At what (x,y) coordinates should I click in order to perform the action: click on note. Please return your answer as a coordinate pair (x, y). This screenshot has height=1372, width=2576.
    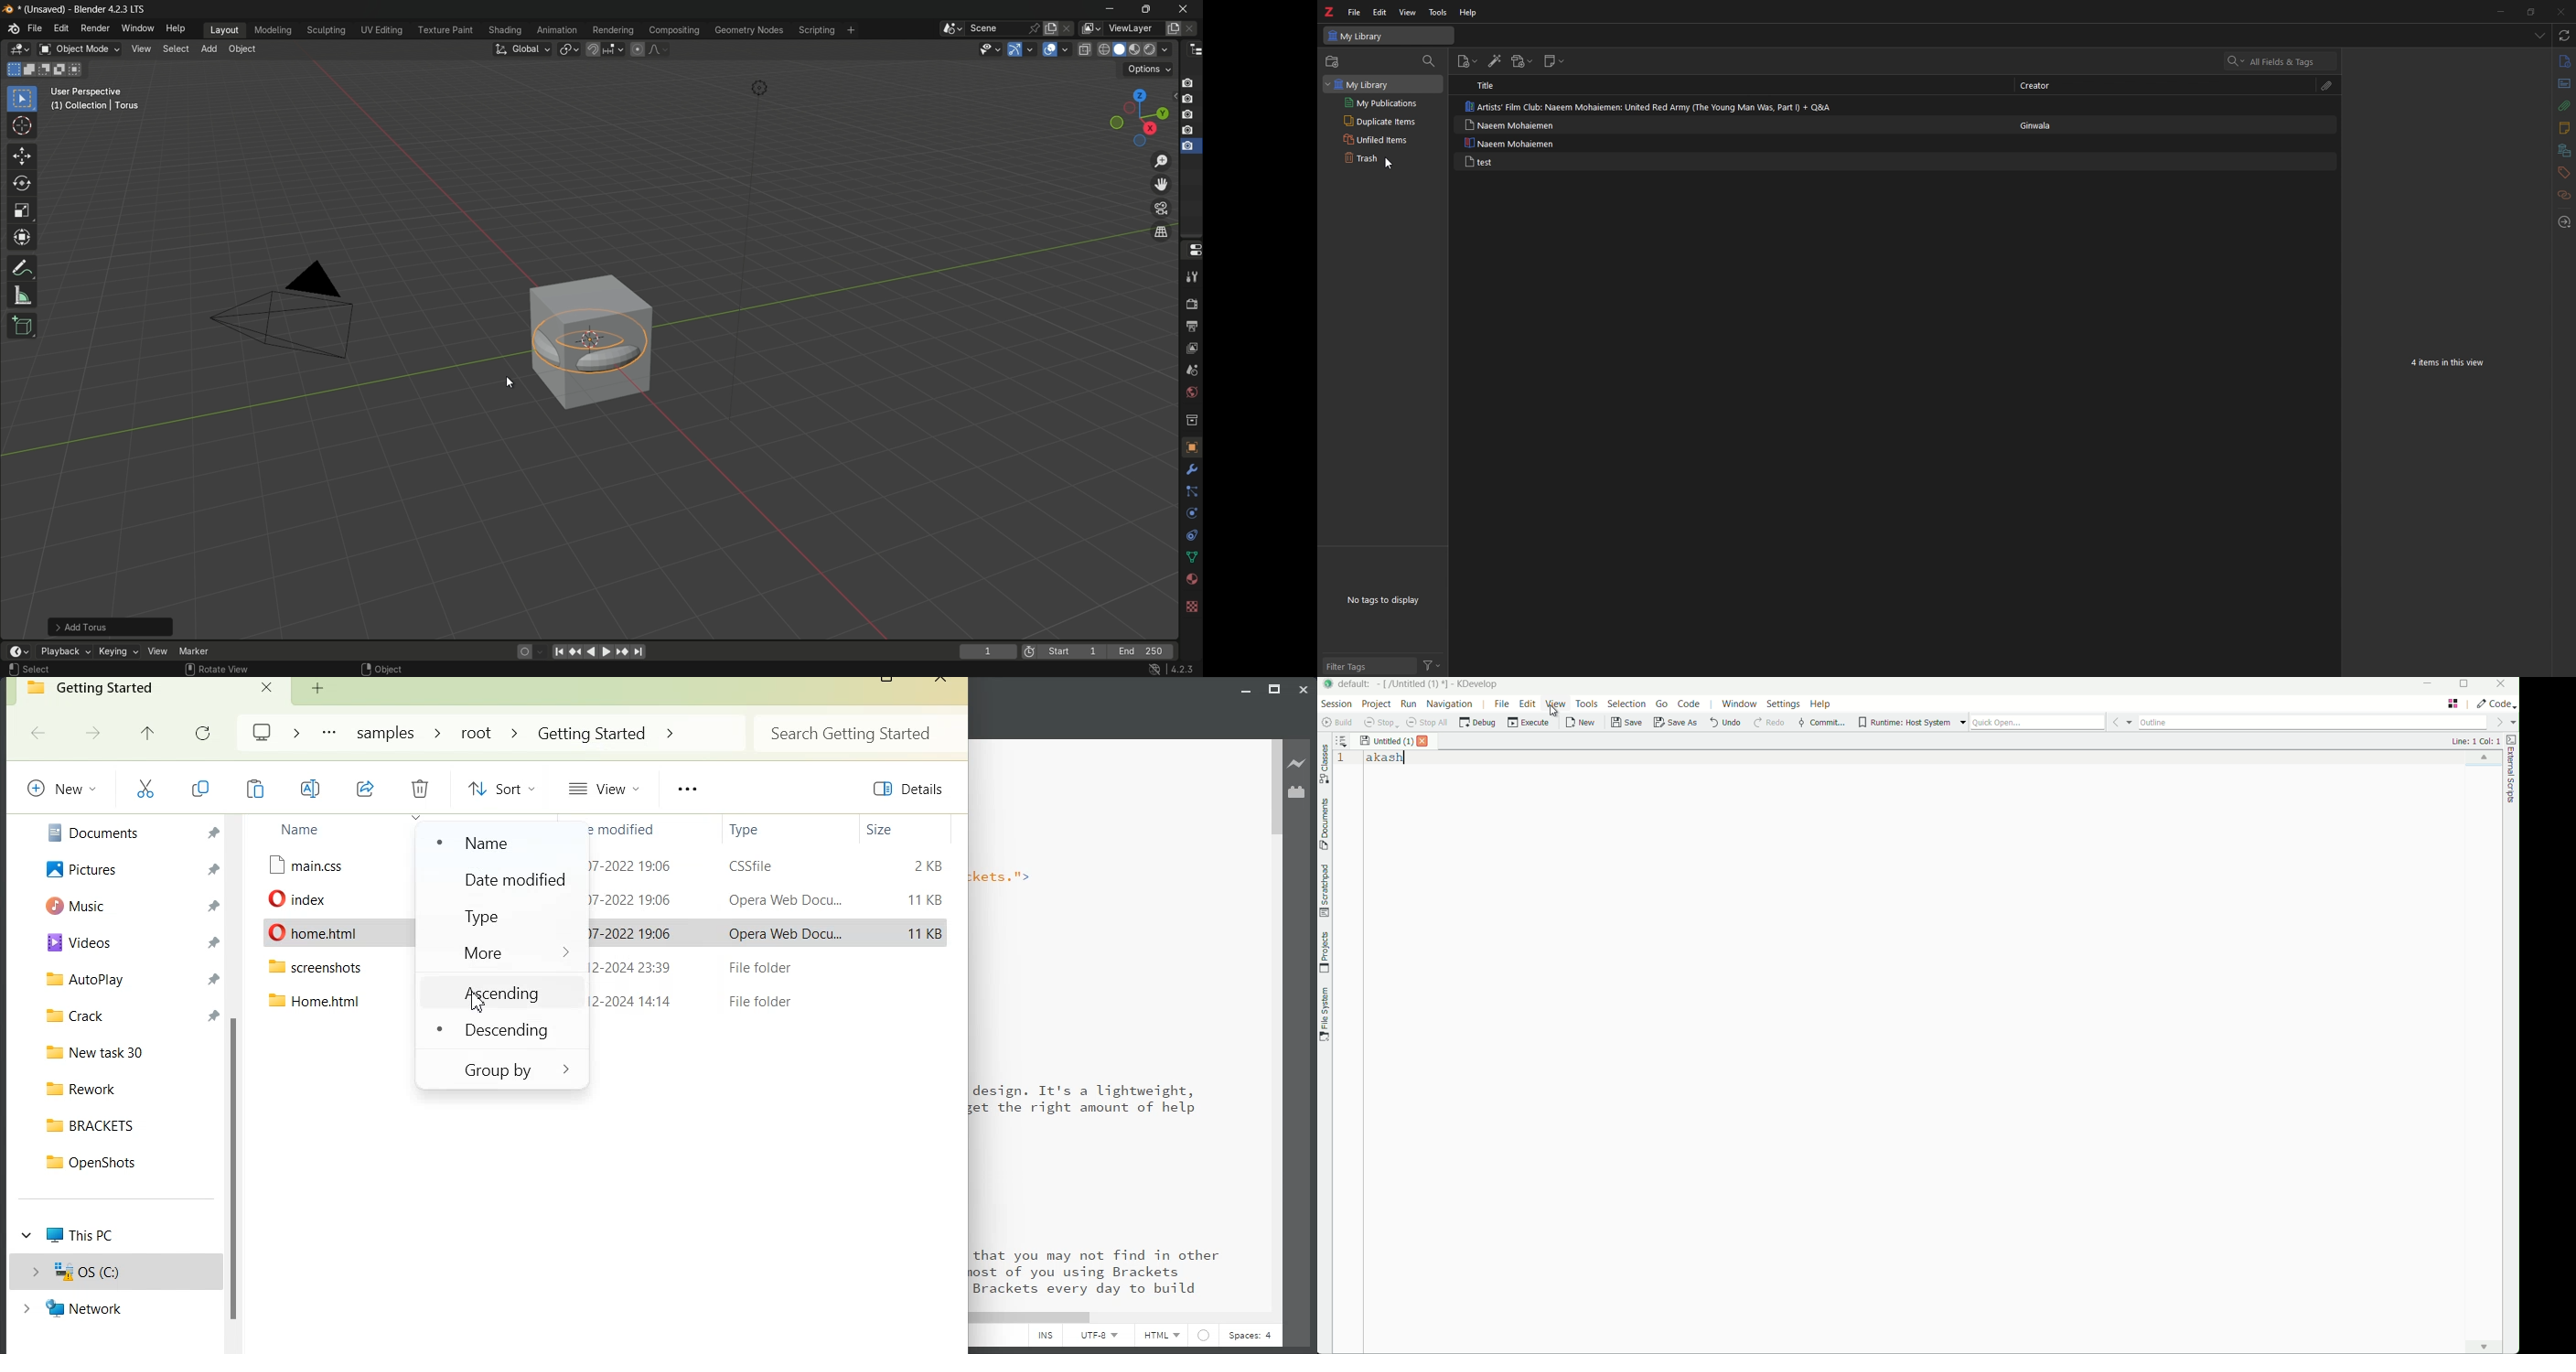
    Looking at the image, I should click on (1650, 106).